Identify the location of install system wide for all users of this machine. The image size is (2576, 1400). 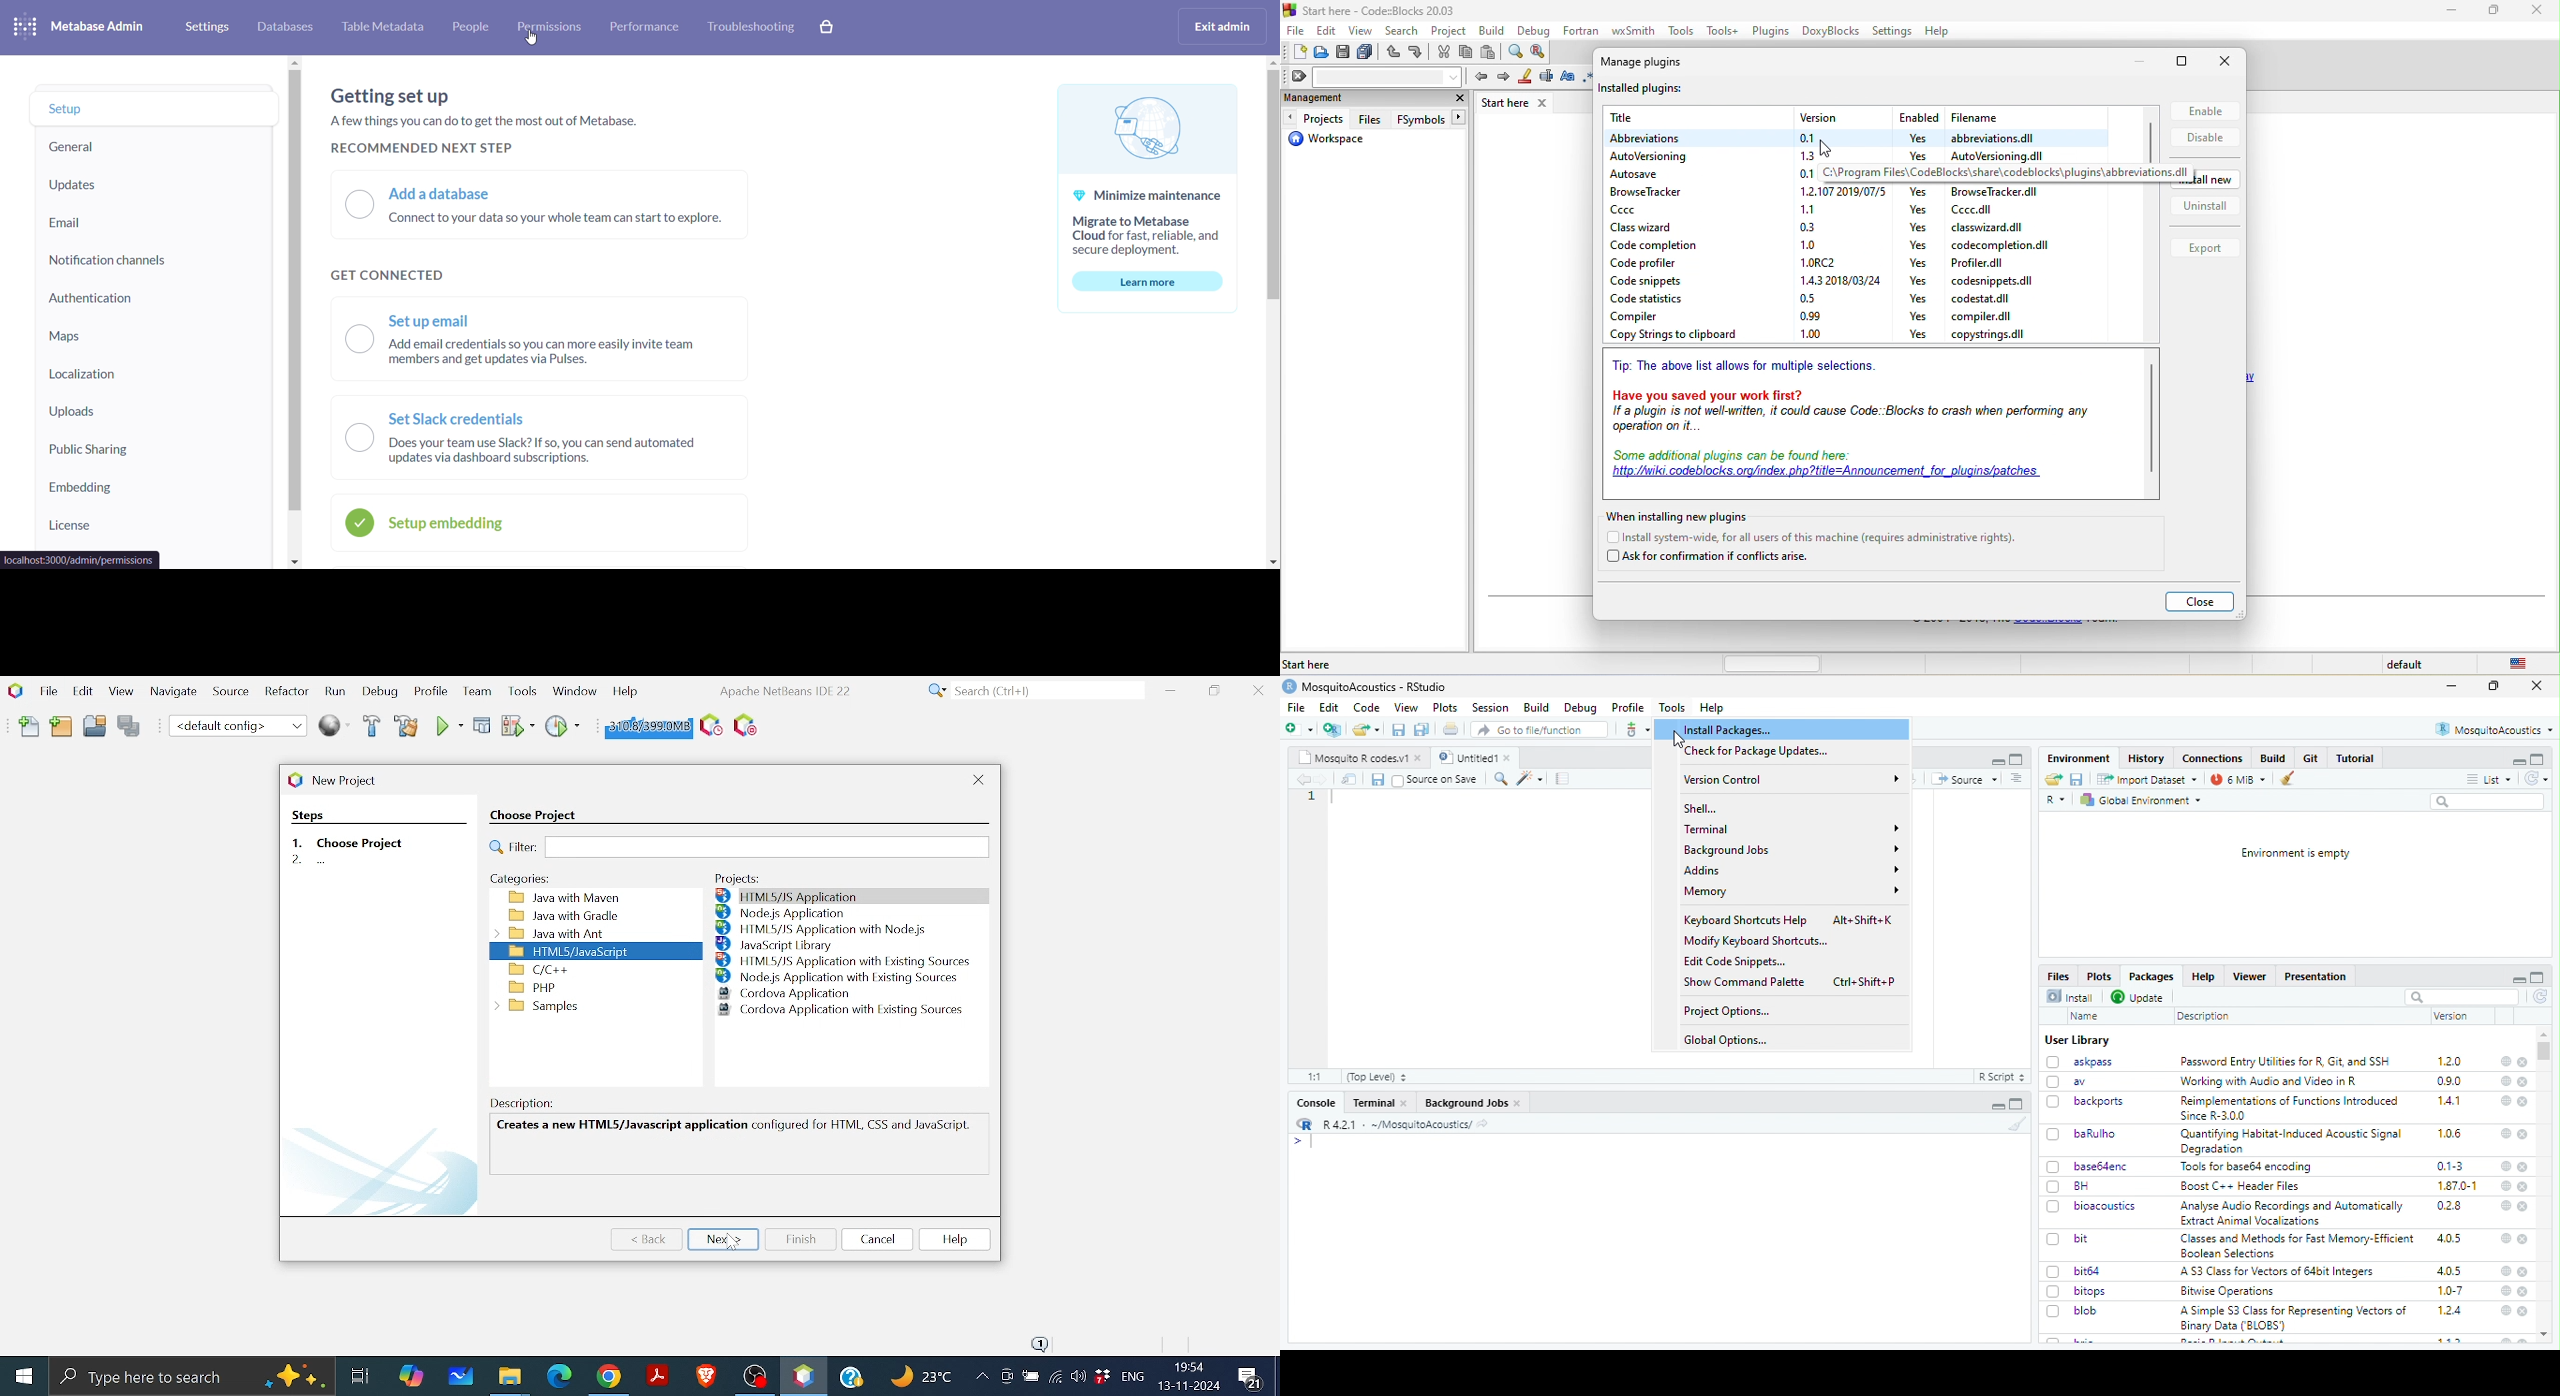
(1826, 538).